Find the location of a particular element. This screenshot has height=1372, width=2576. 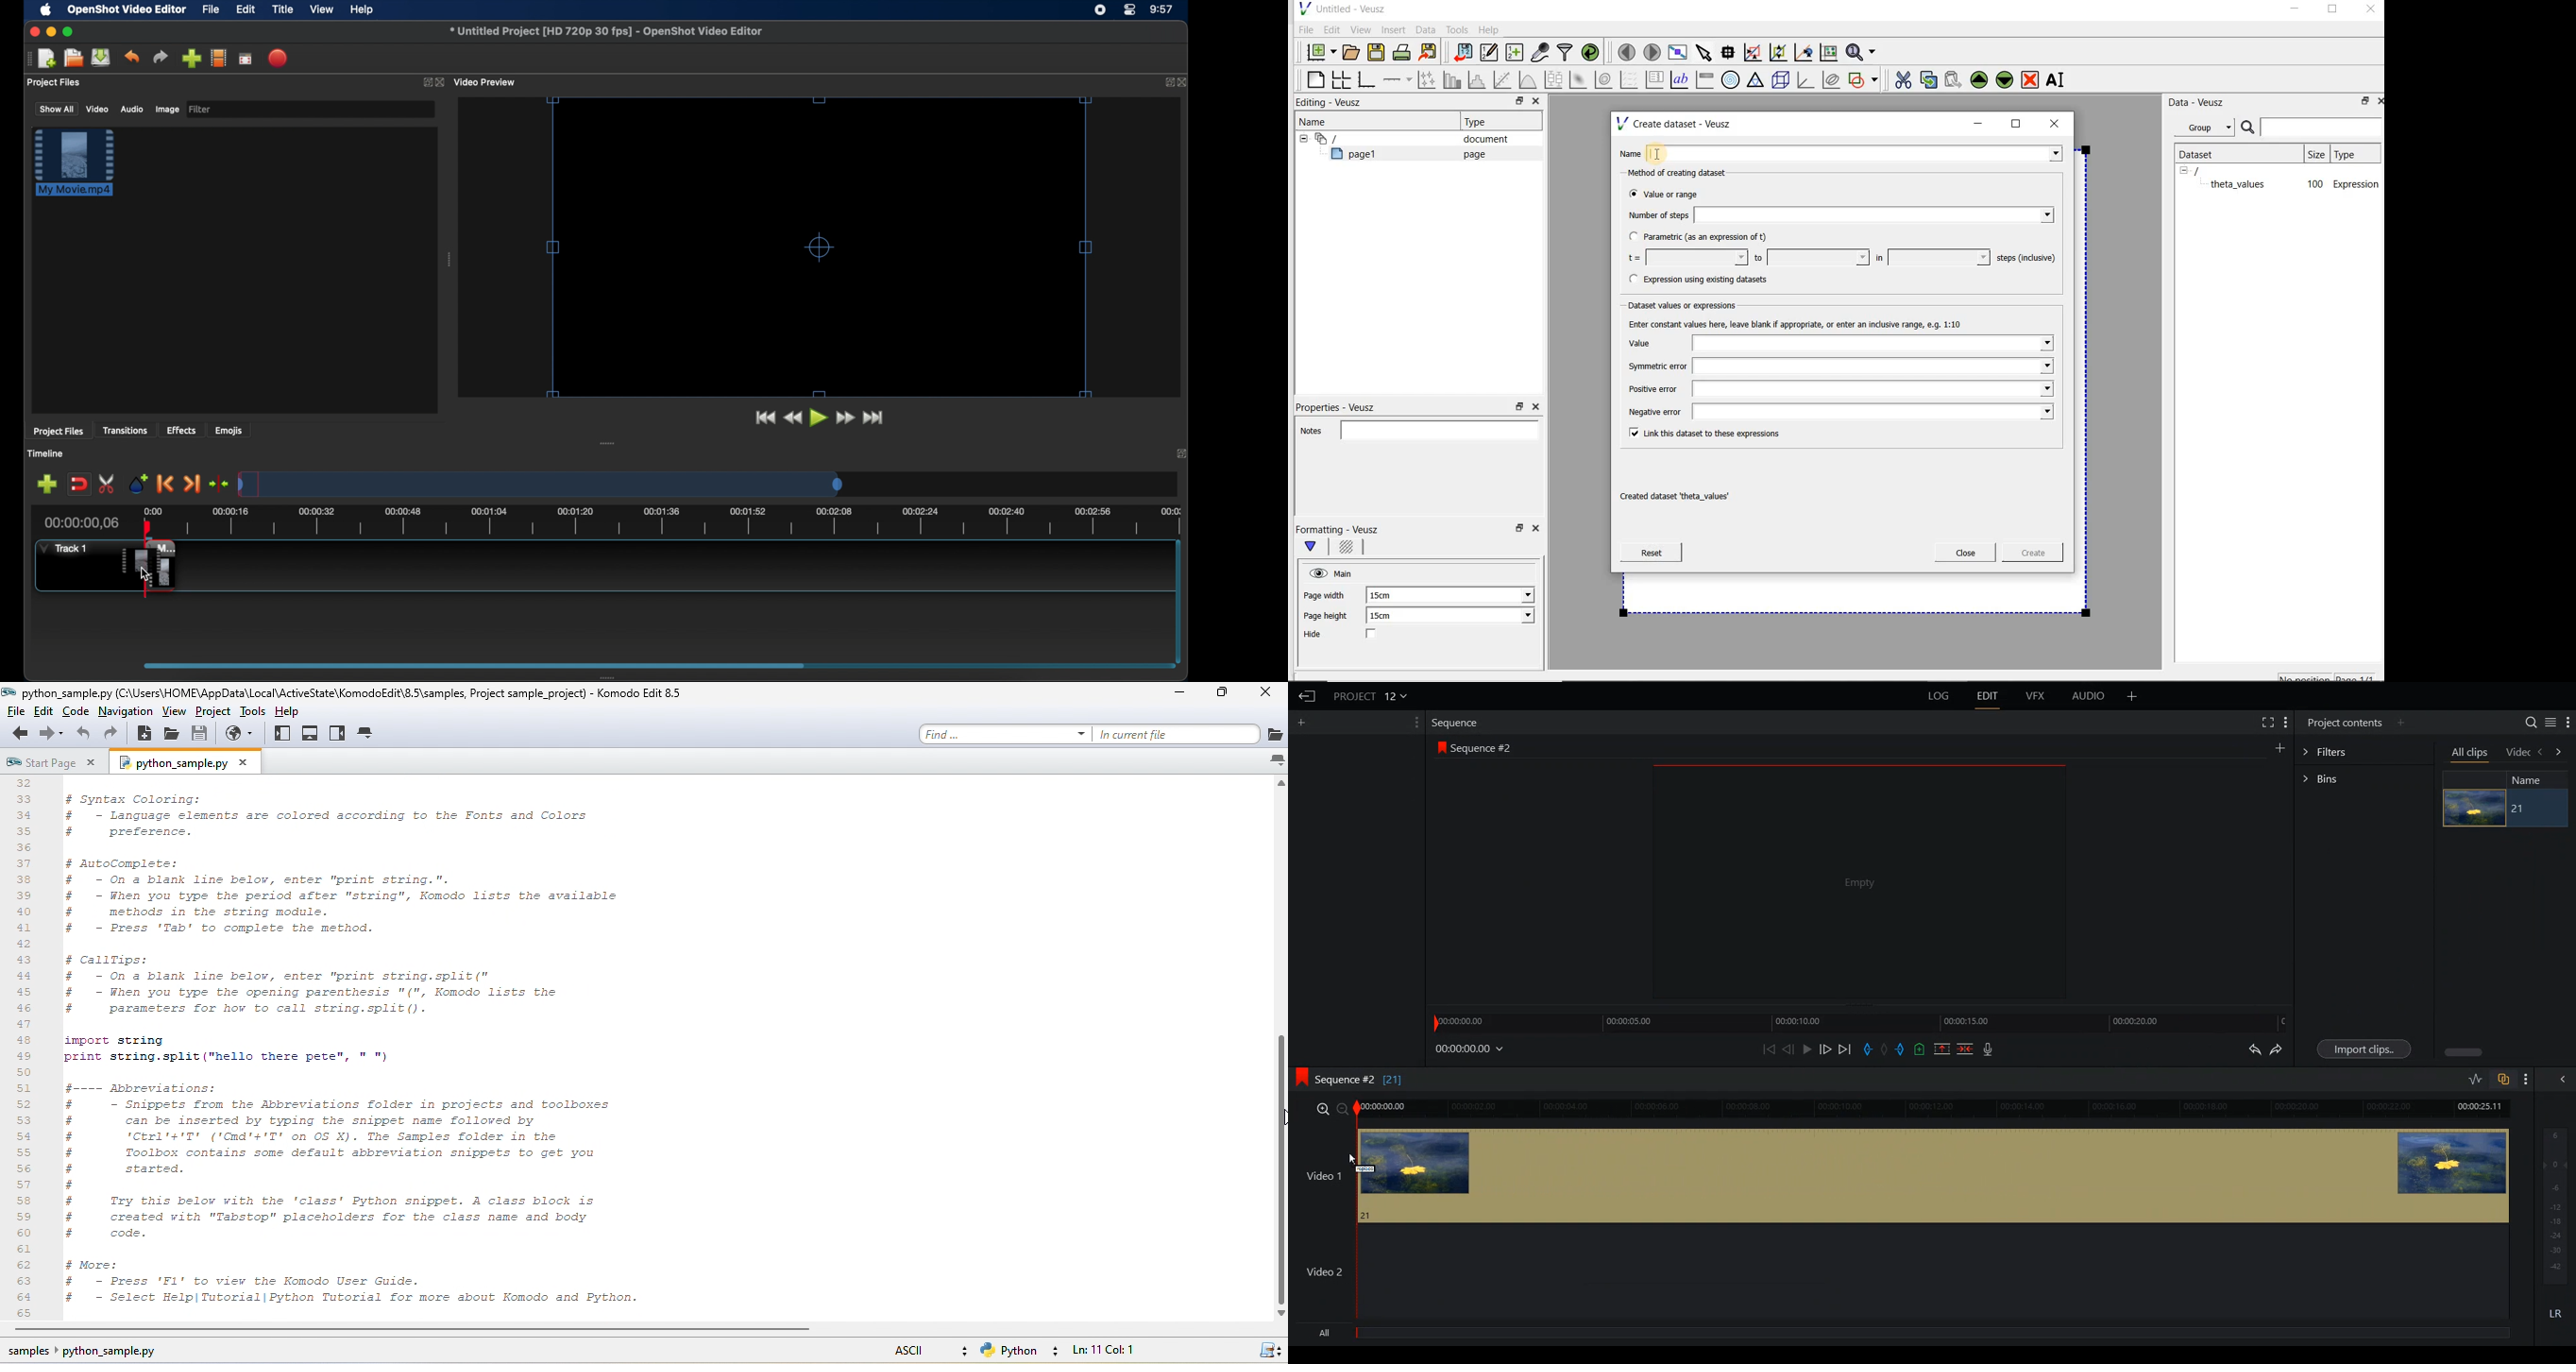

document is located at coordinates (1481, 139).